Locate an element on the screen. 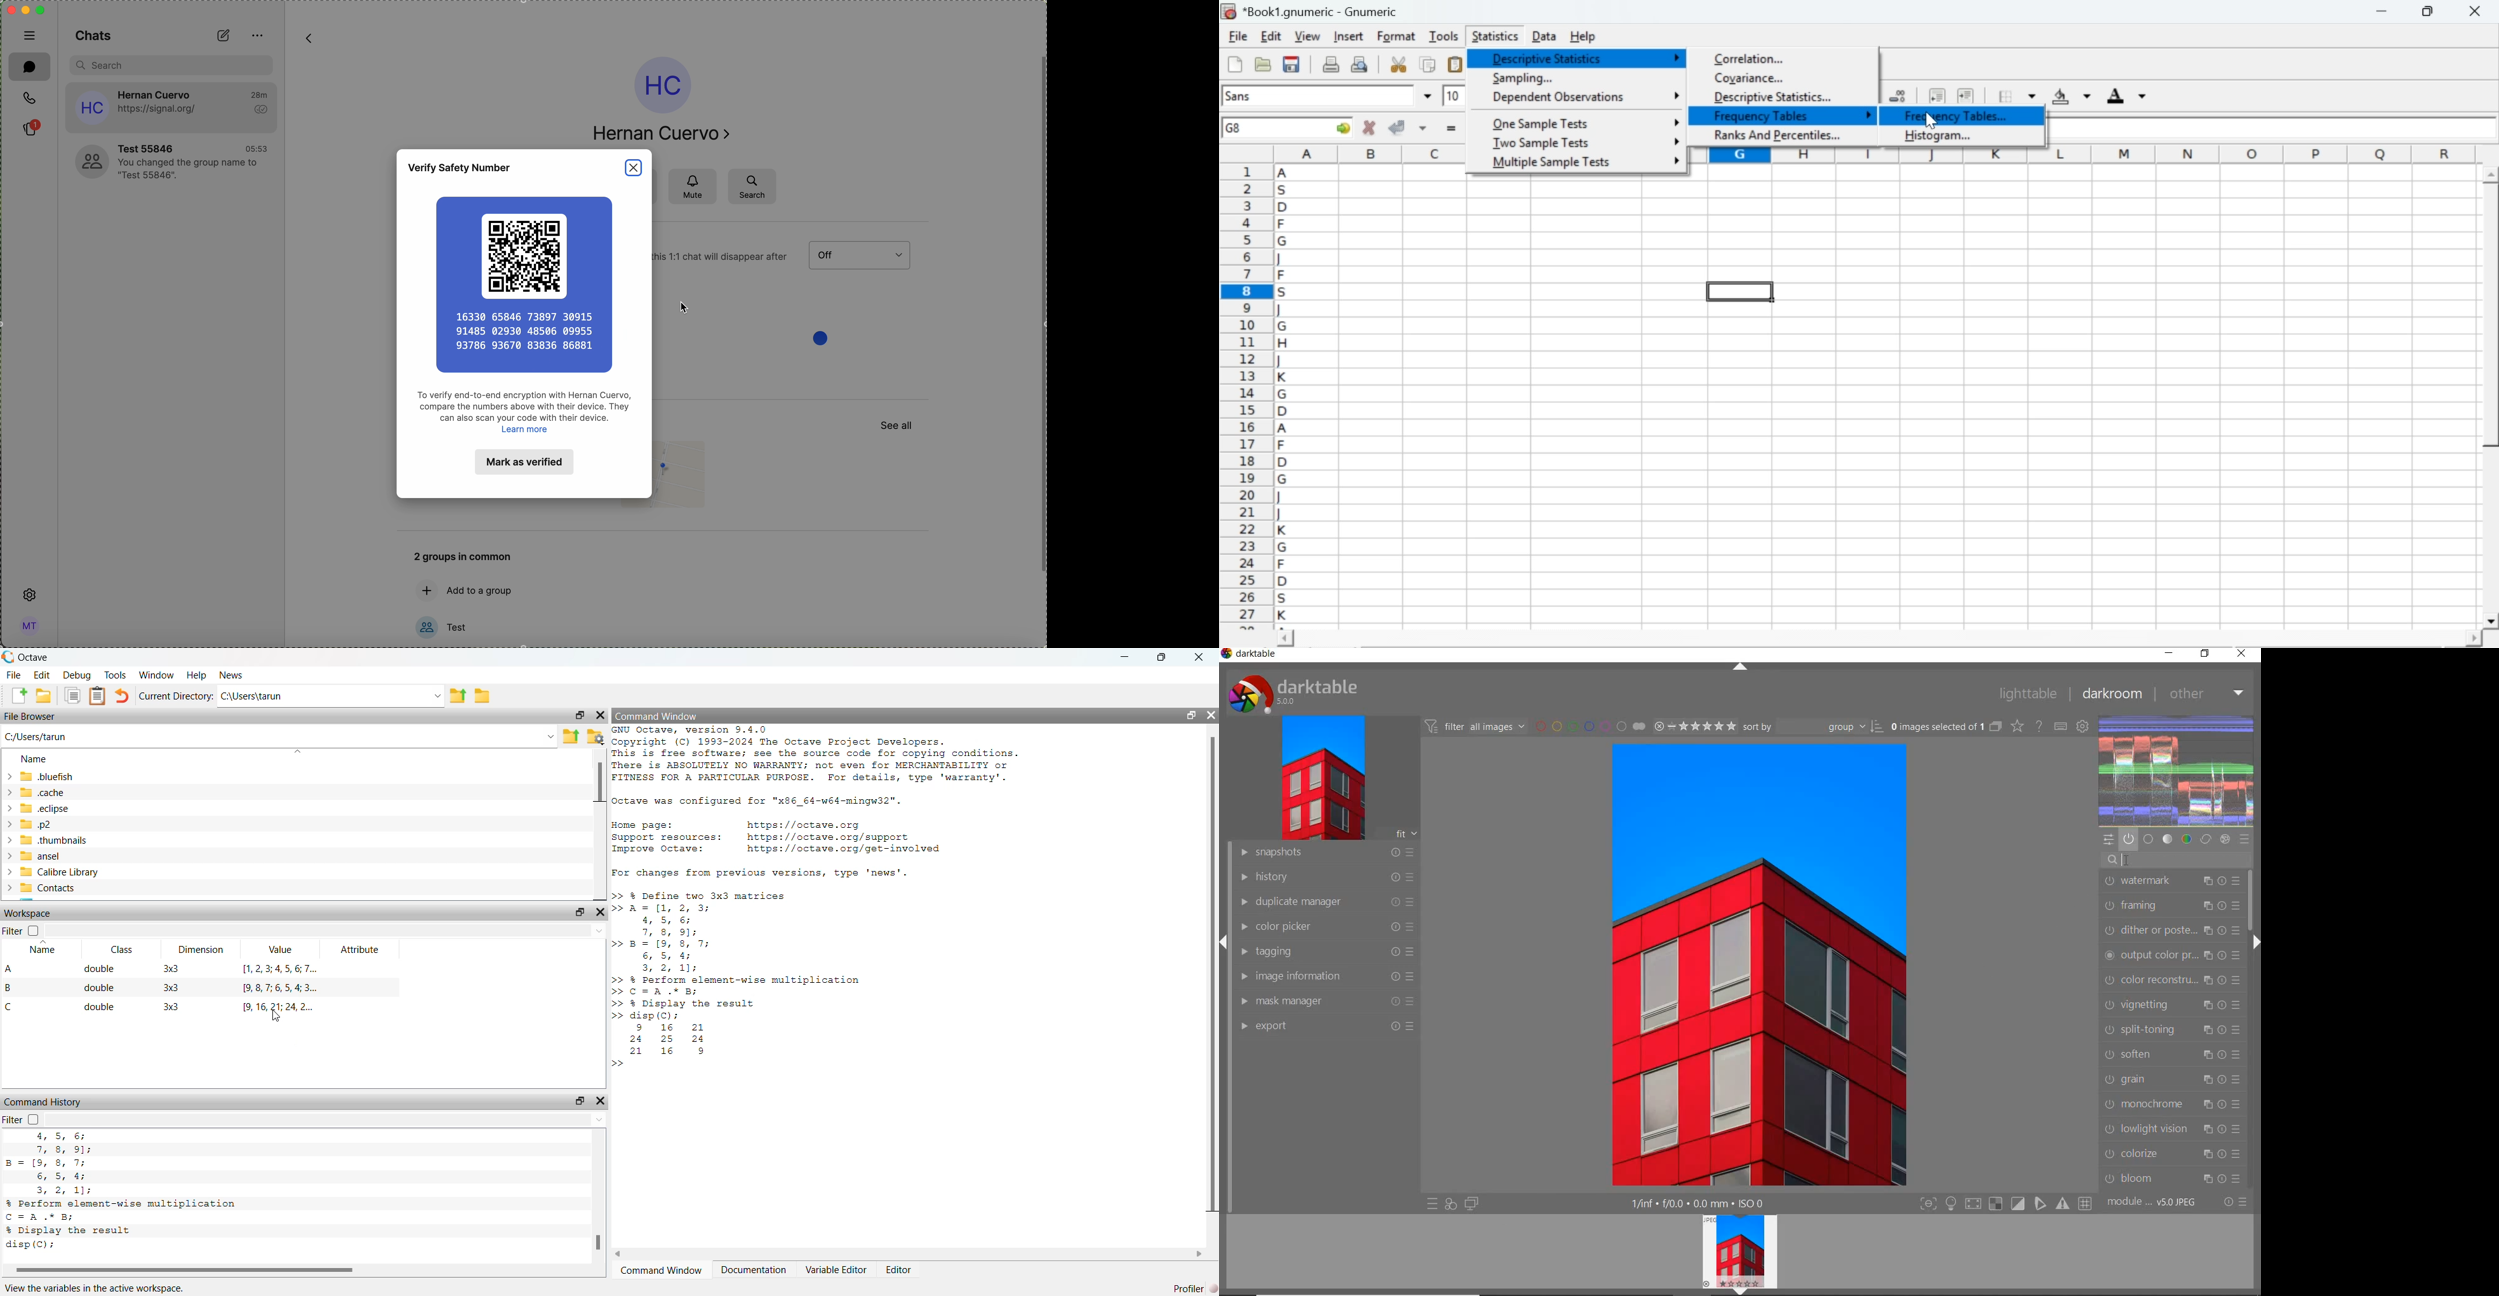  monochrome is located at coordinates (2173, 1105).